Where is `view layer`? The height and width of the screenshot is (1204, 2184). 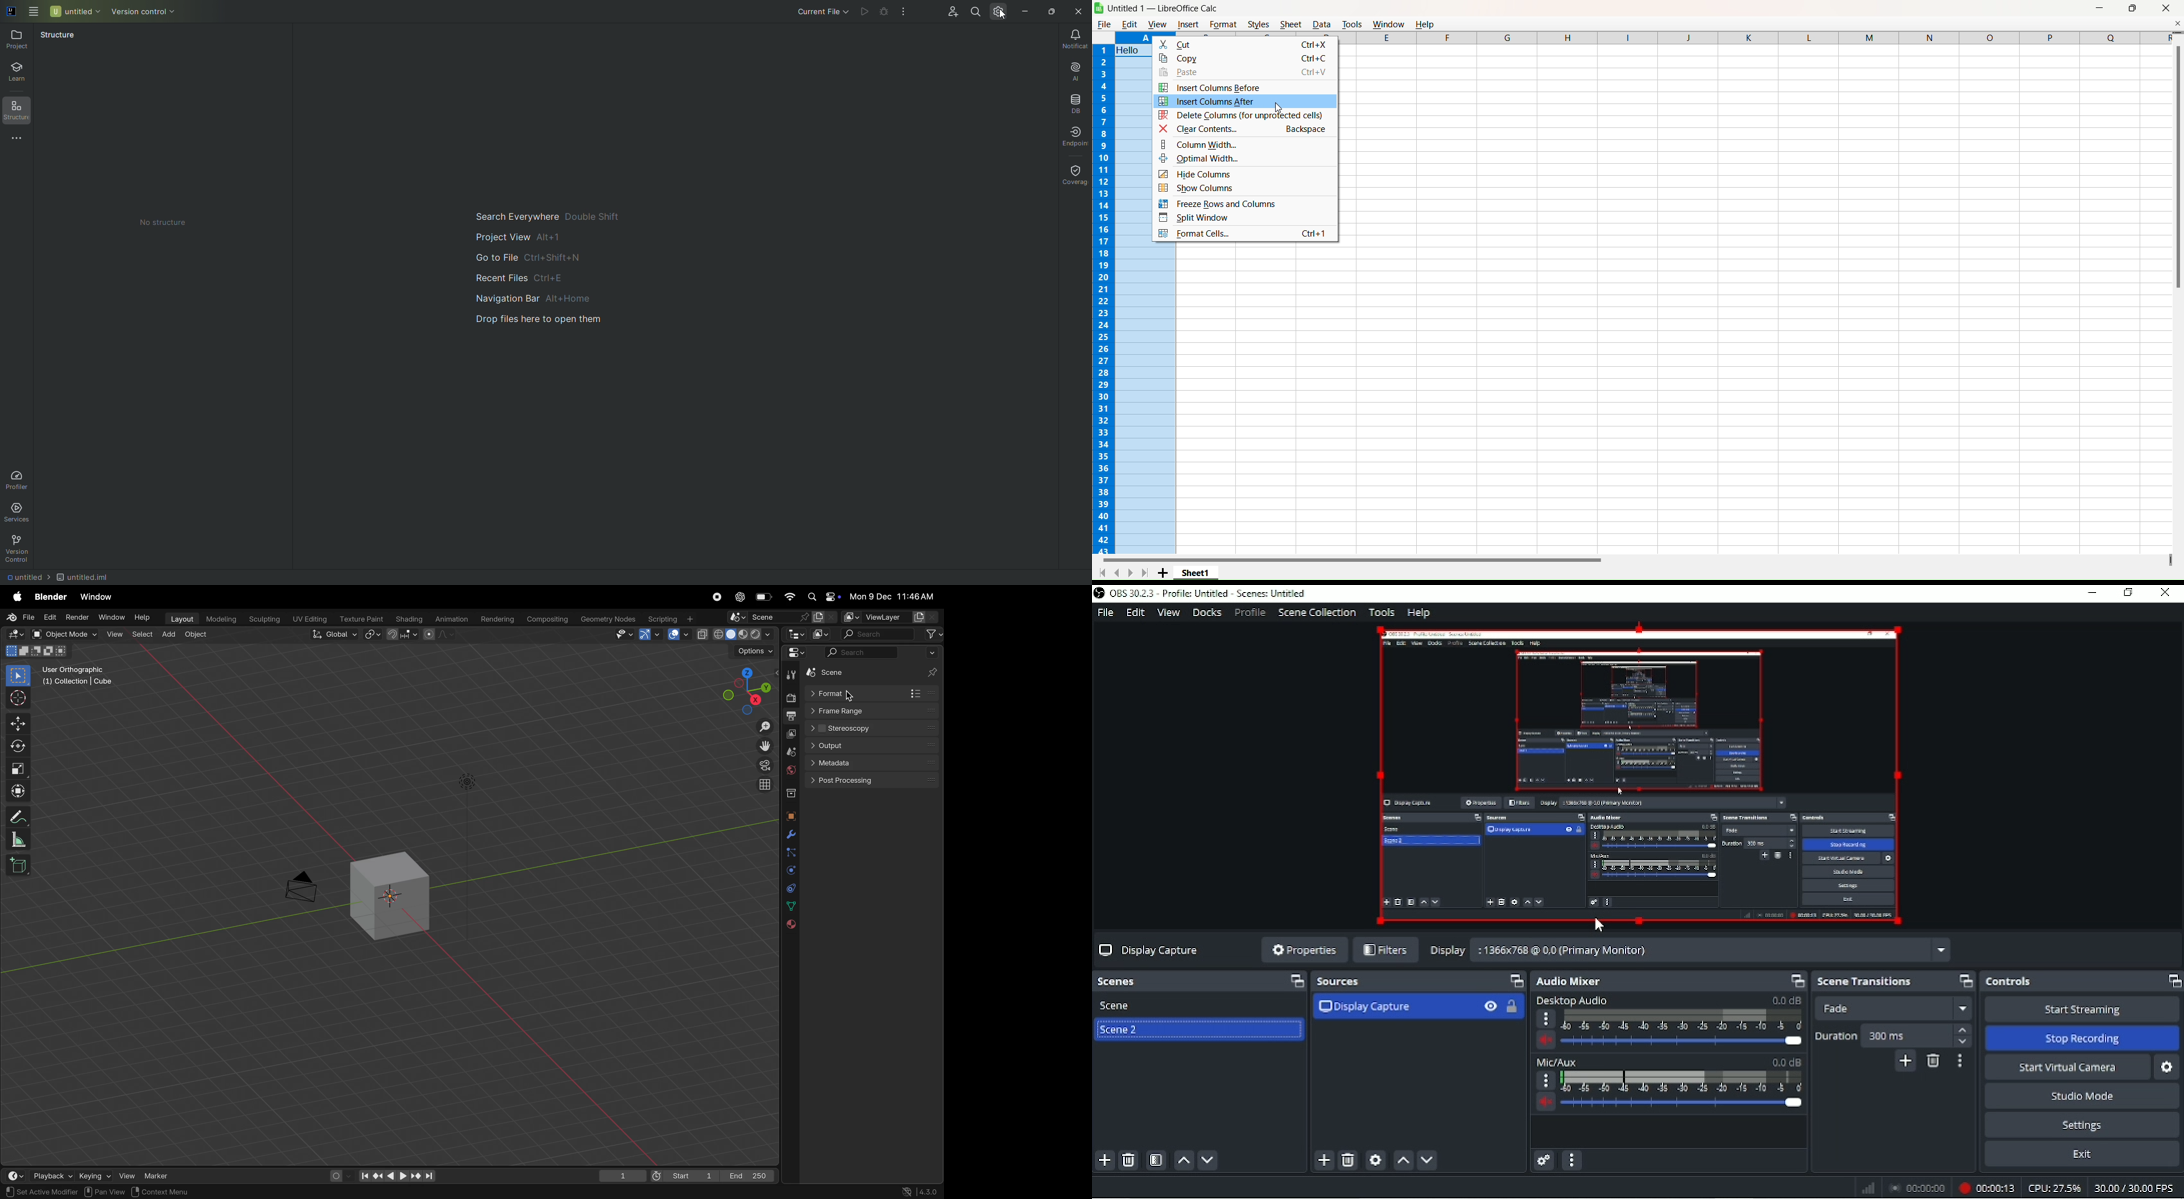
view layer is located at coordinates (792, 733).